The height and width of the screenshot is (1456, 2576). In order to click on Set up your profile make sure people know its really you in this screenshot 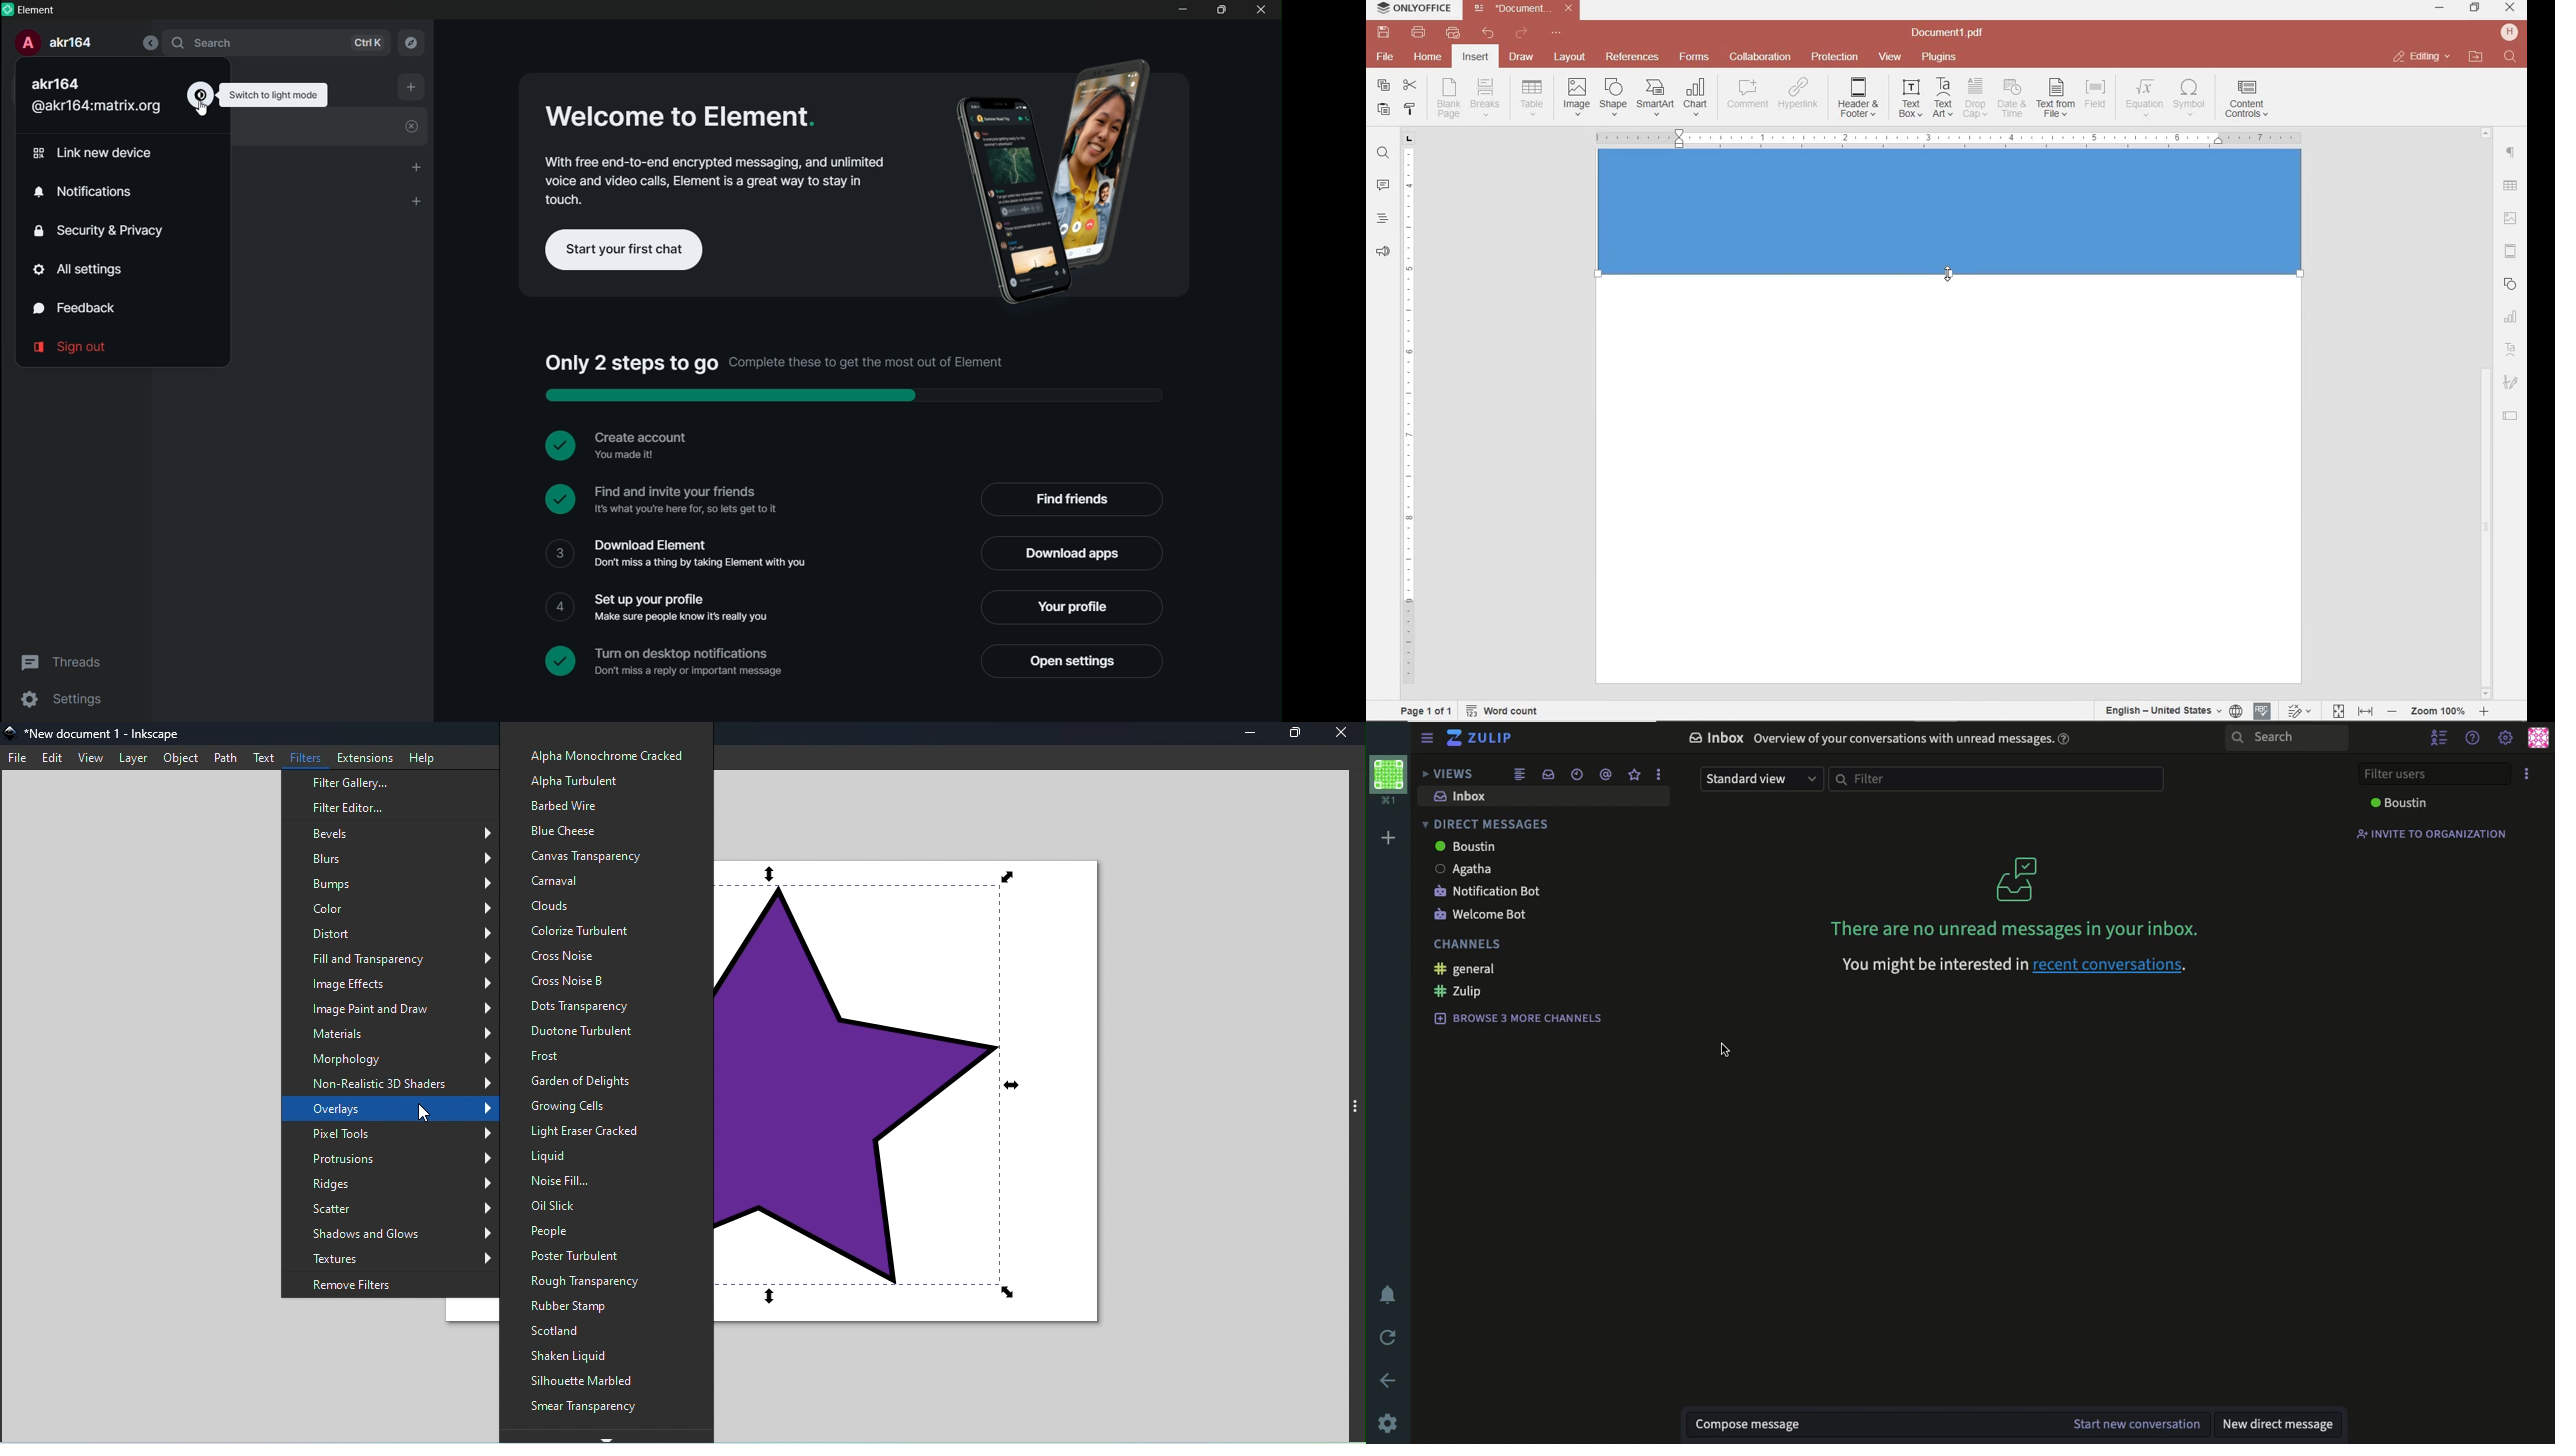, I will do `click(685, 606)`.